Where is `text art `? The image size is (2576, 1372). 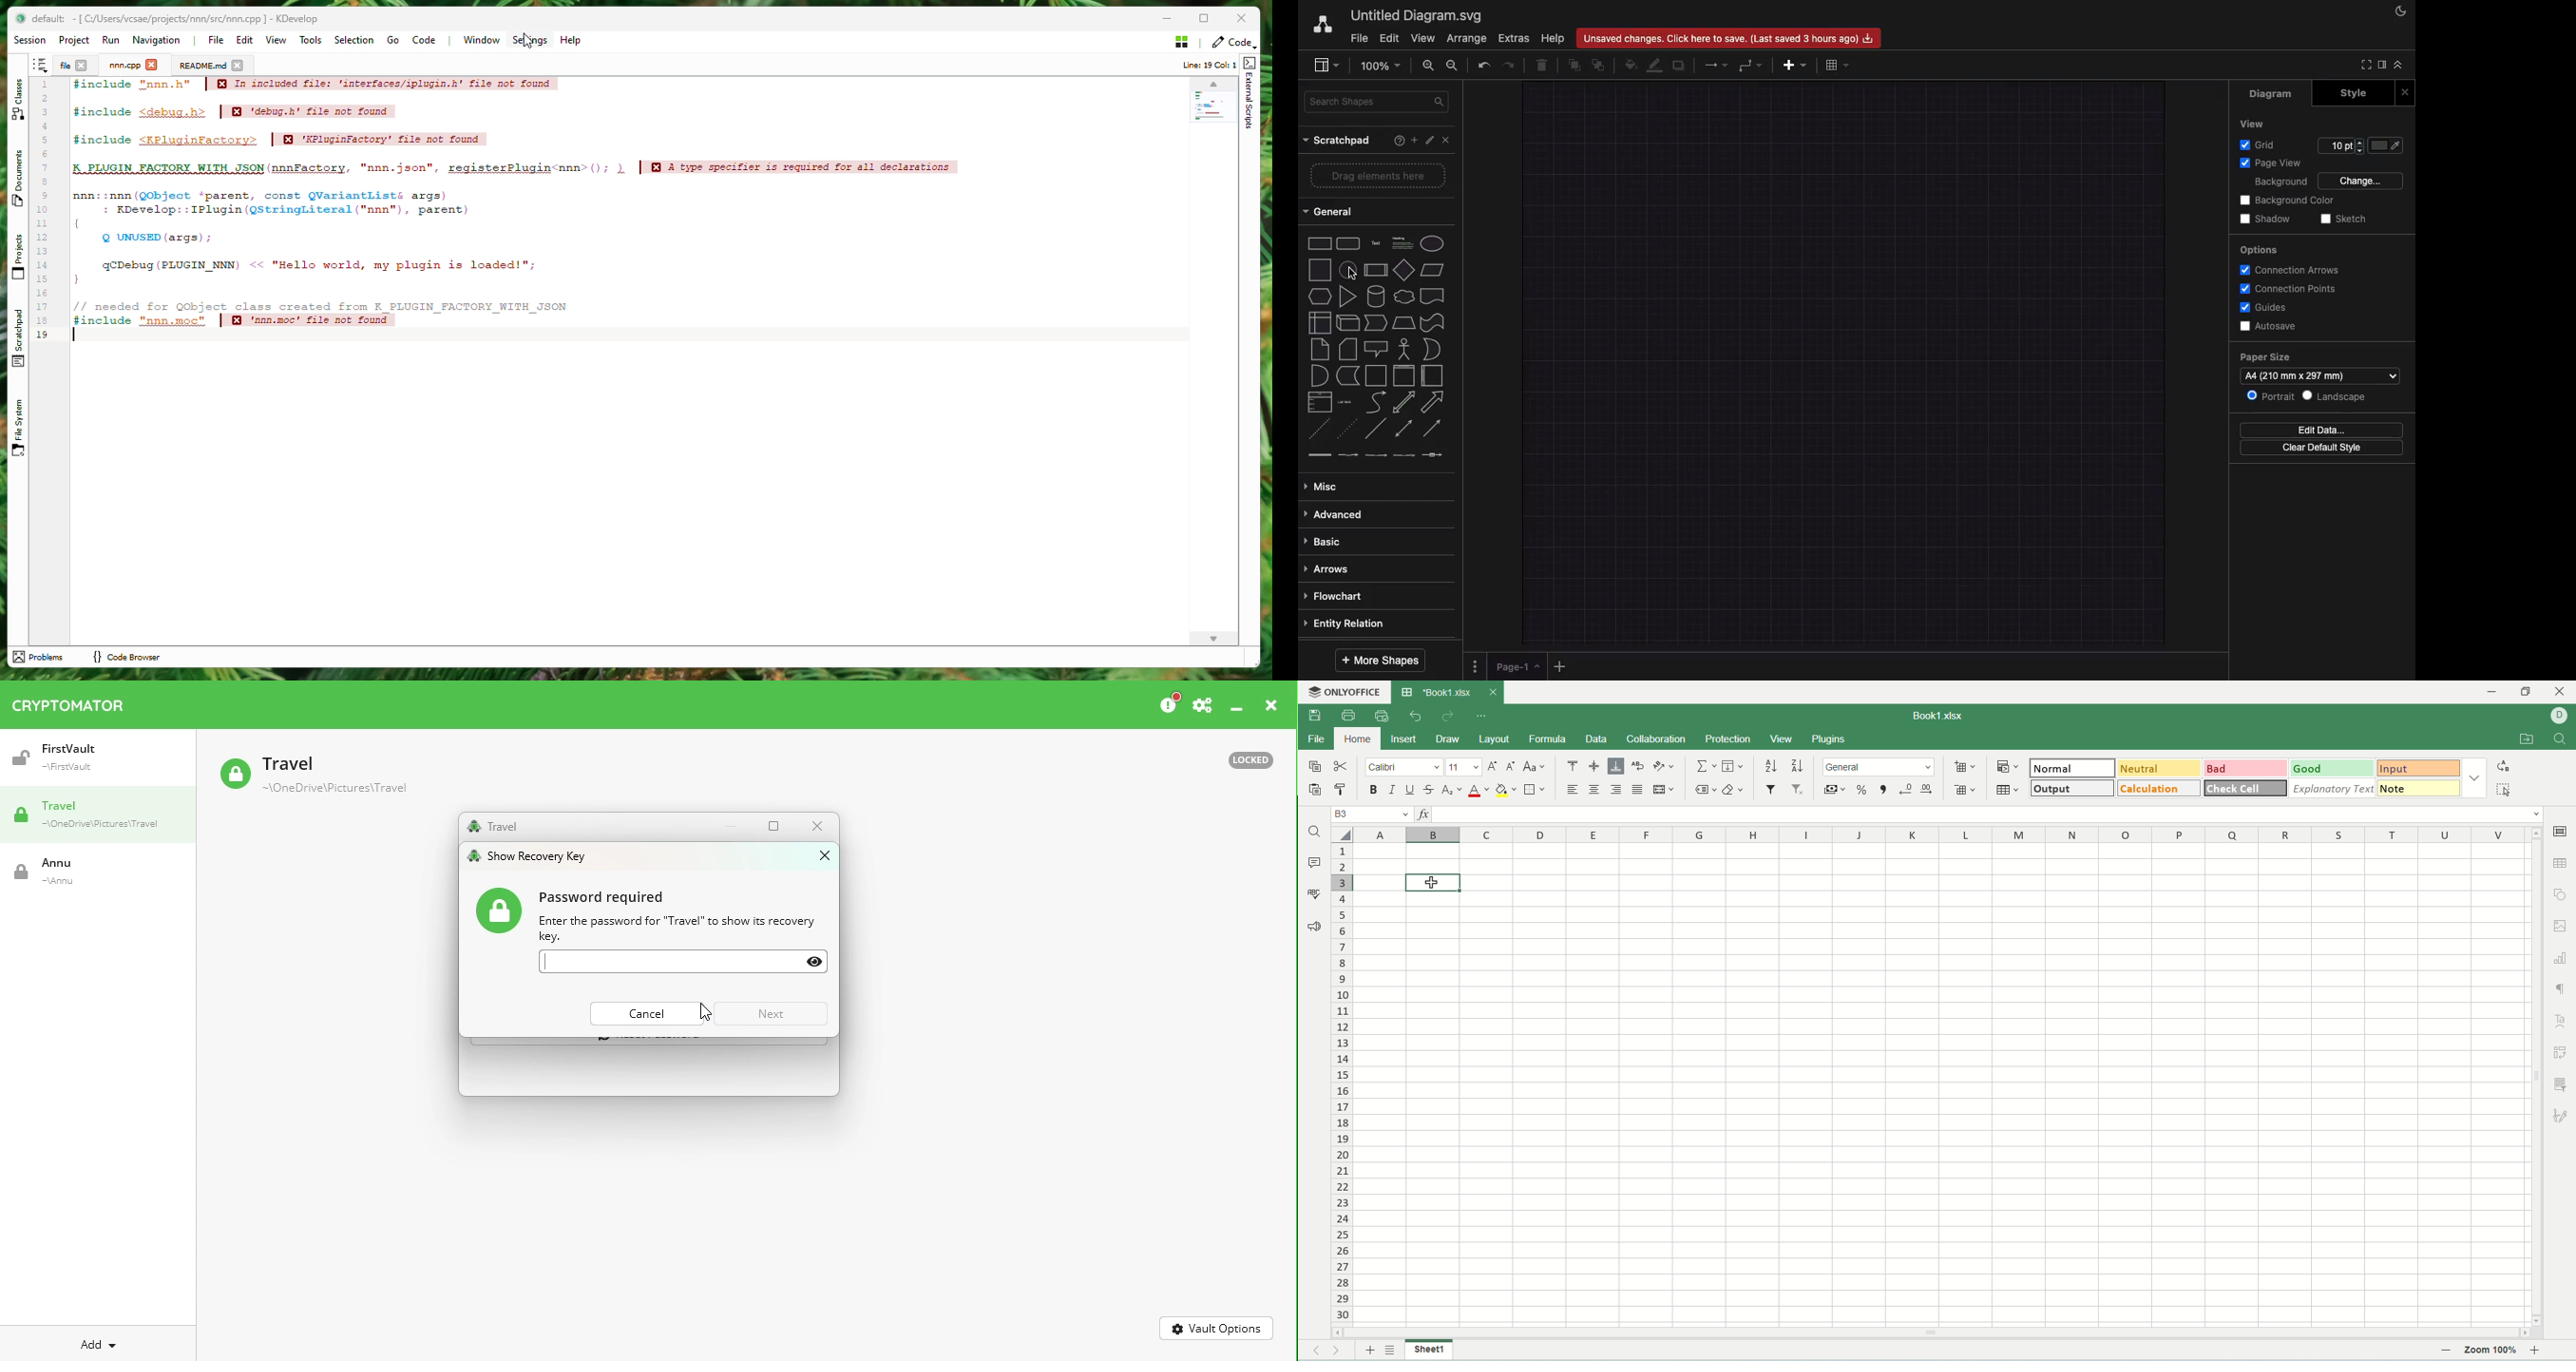
text art  is located at coordinates (2558, 1020).